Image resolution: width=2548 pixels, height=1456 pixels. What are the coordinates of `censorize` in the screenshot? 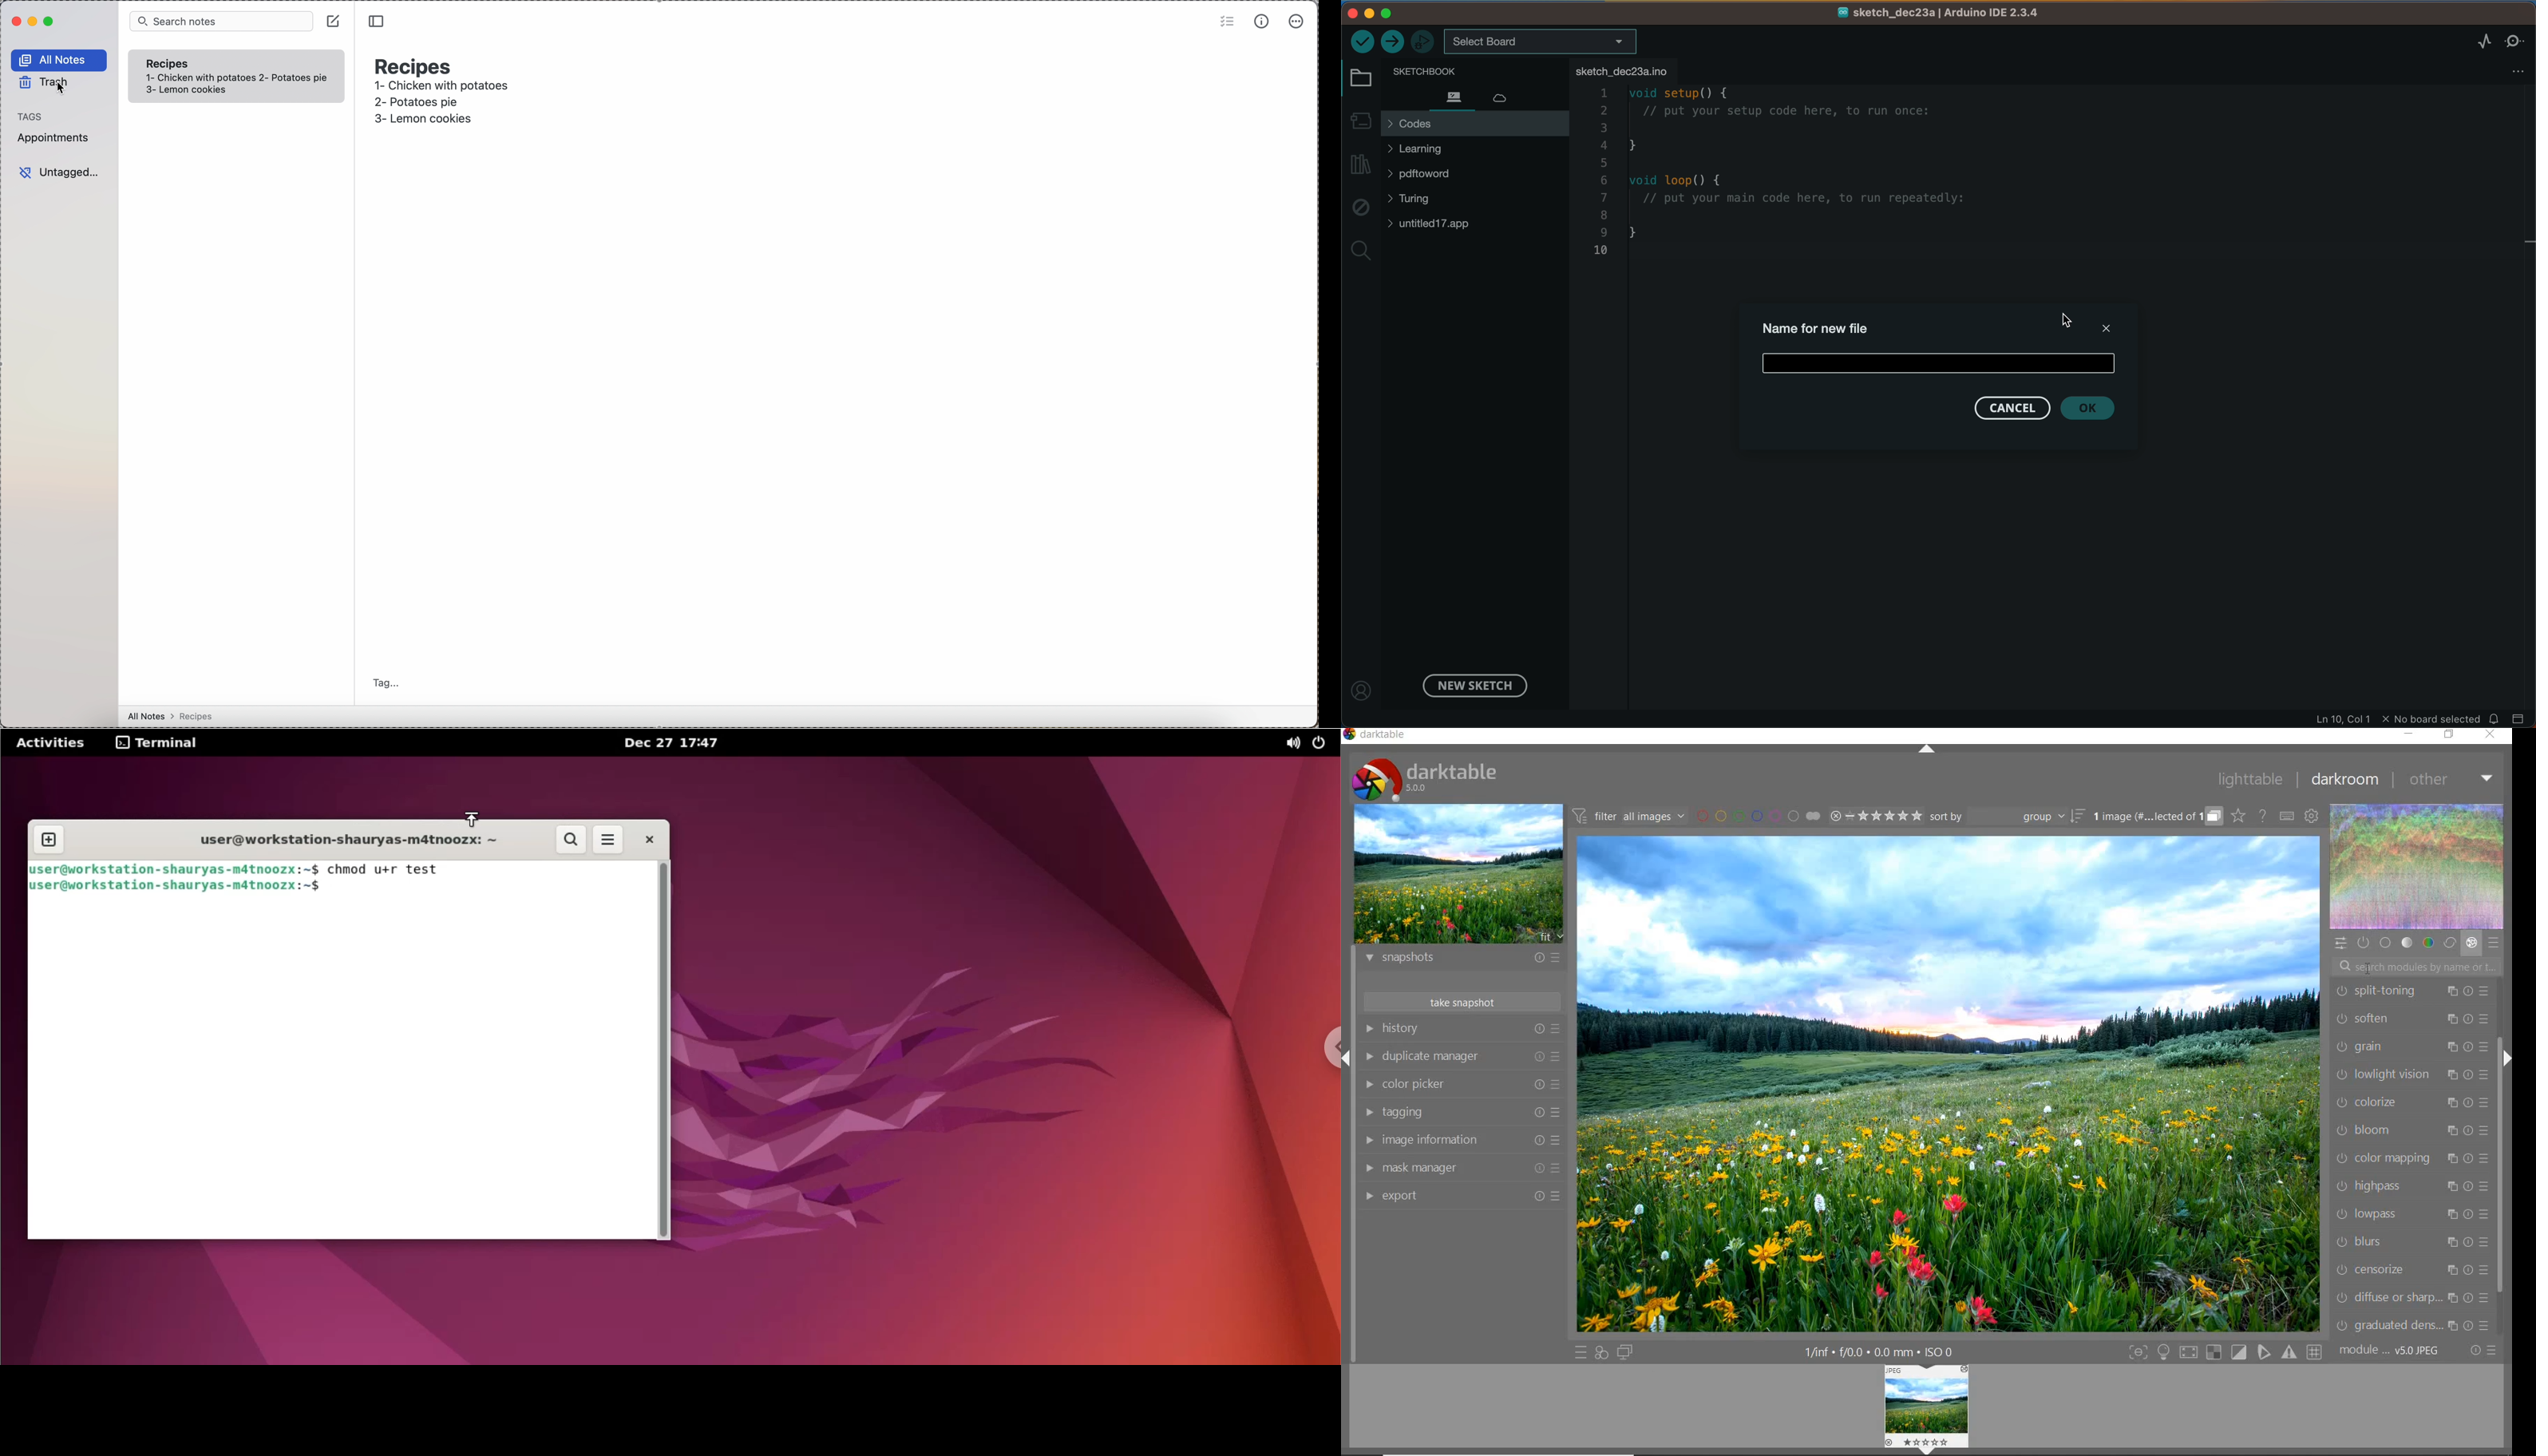 It's located at (2409, 1271).